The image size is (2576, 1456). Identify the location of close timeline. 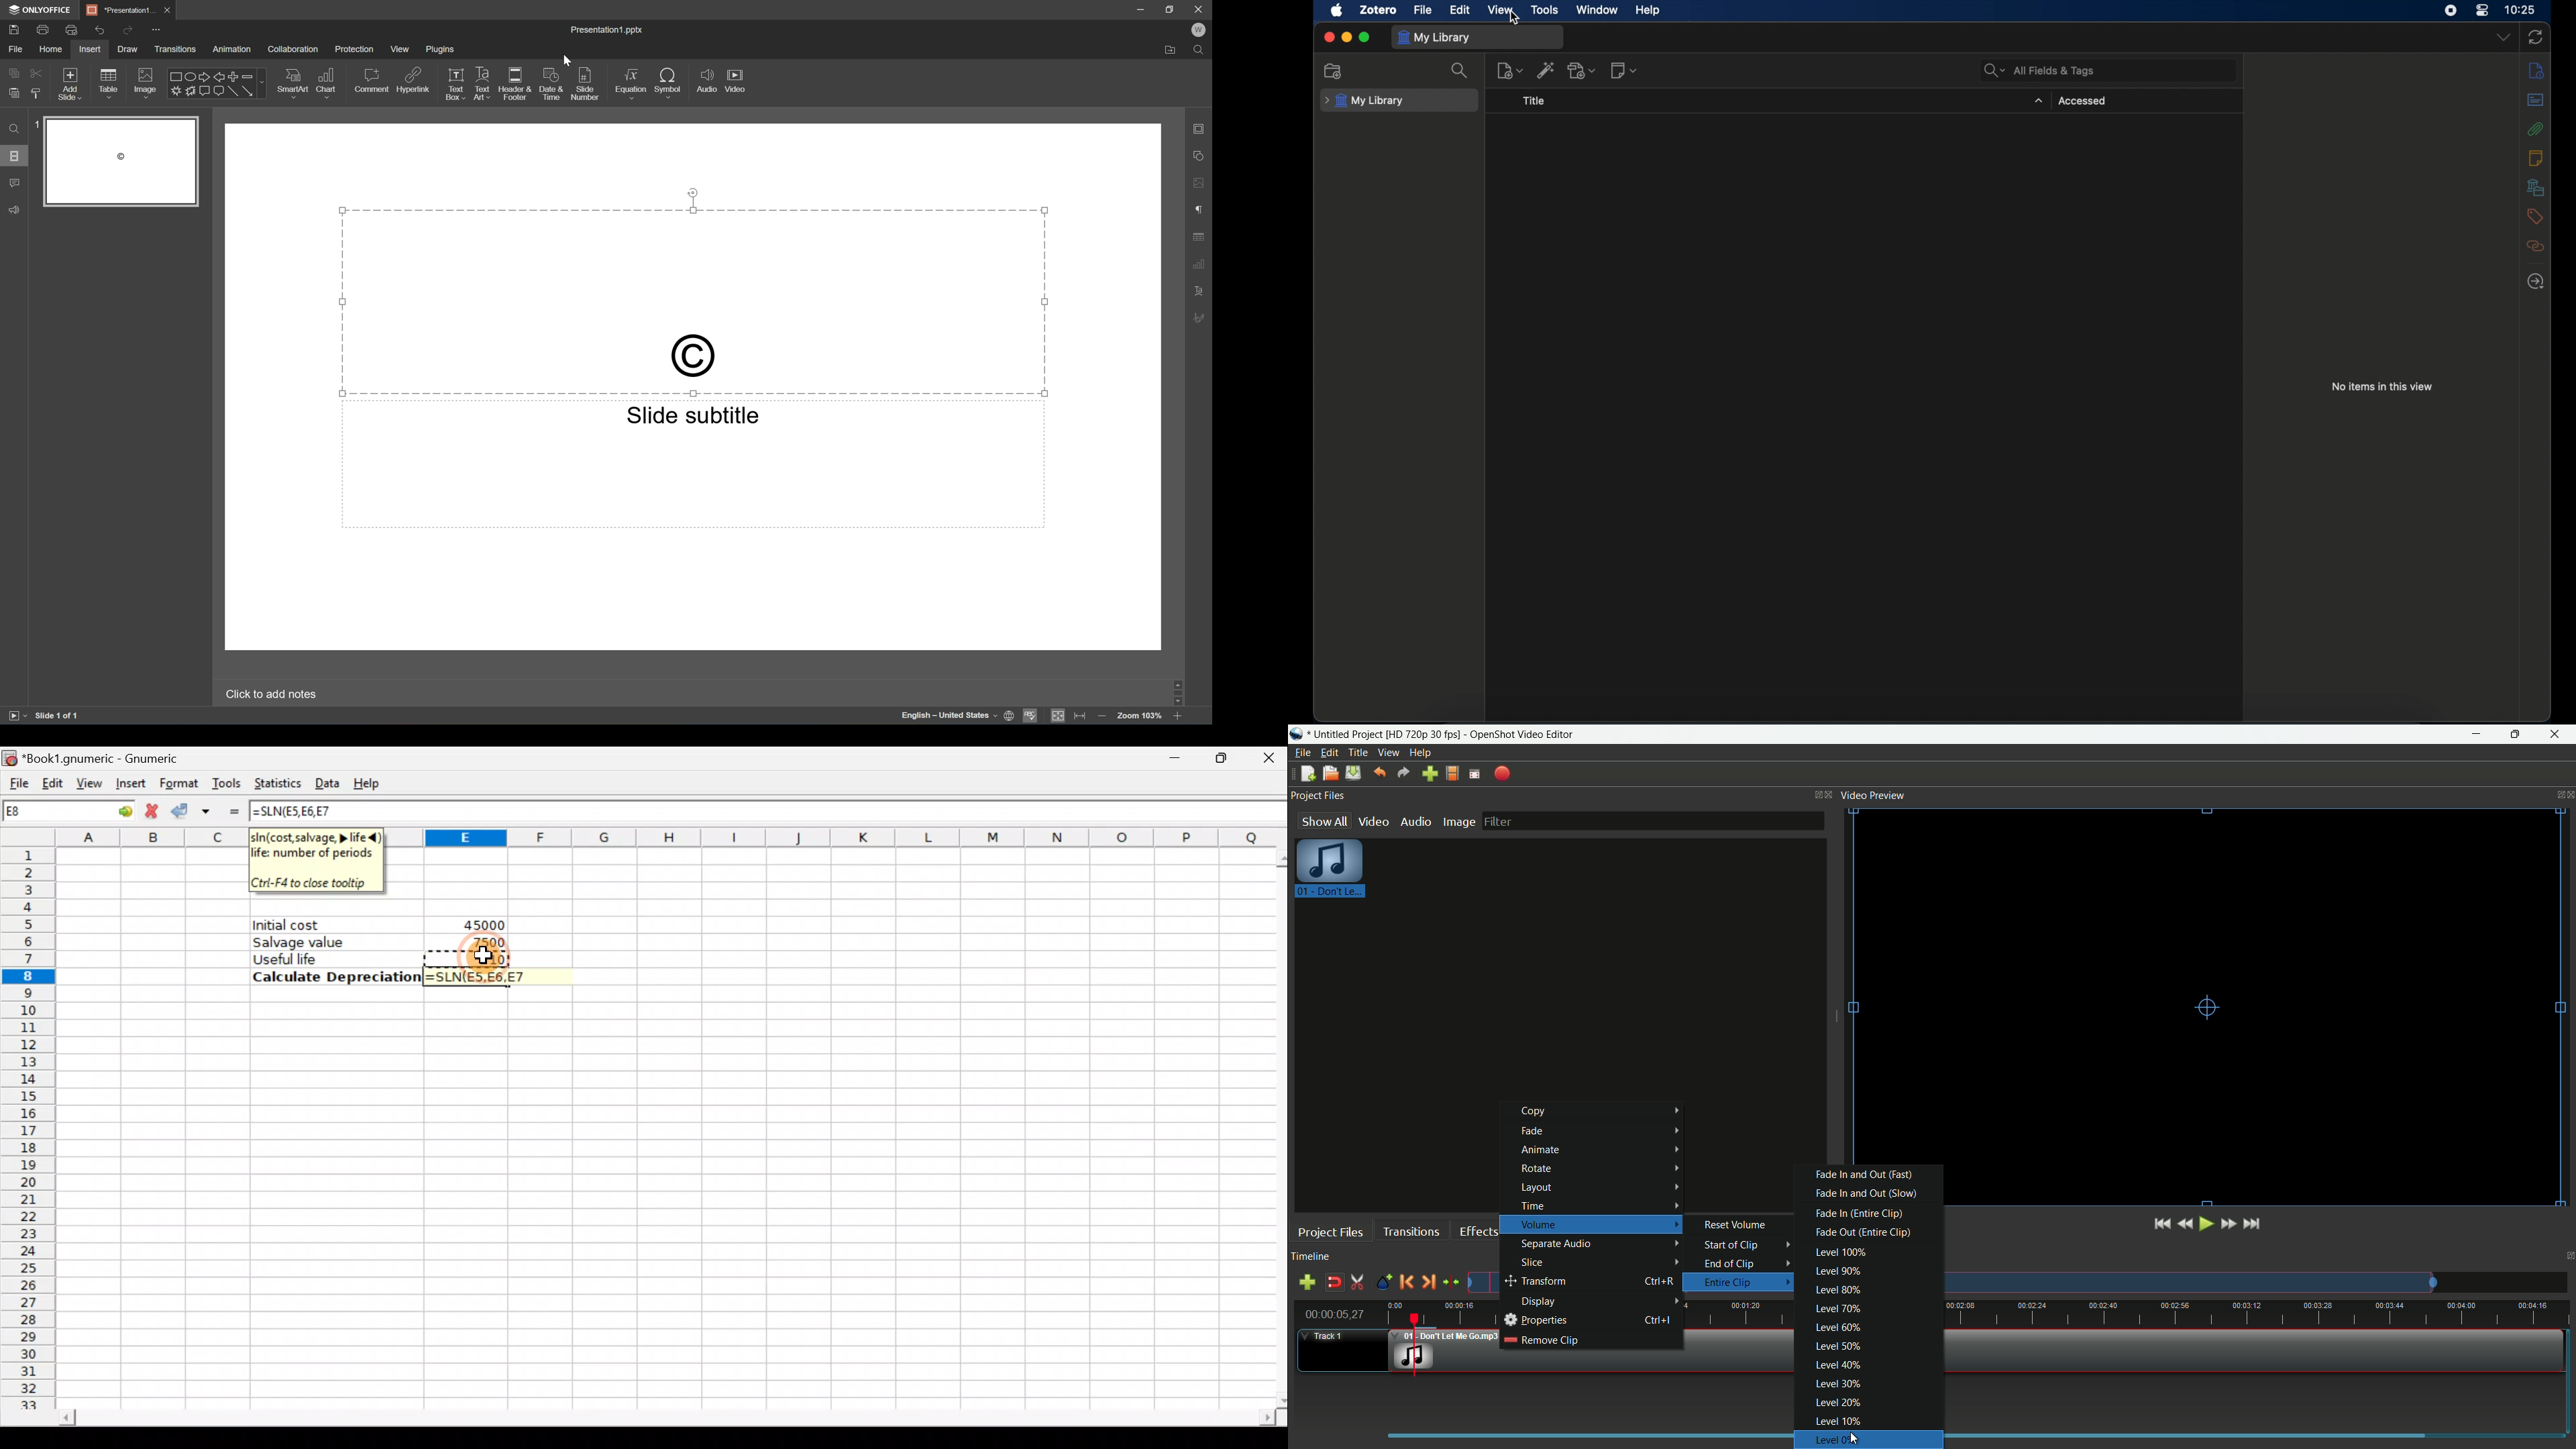
(2568, 1258).